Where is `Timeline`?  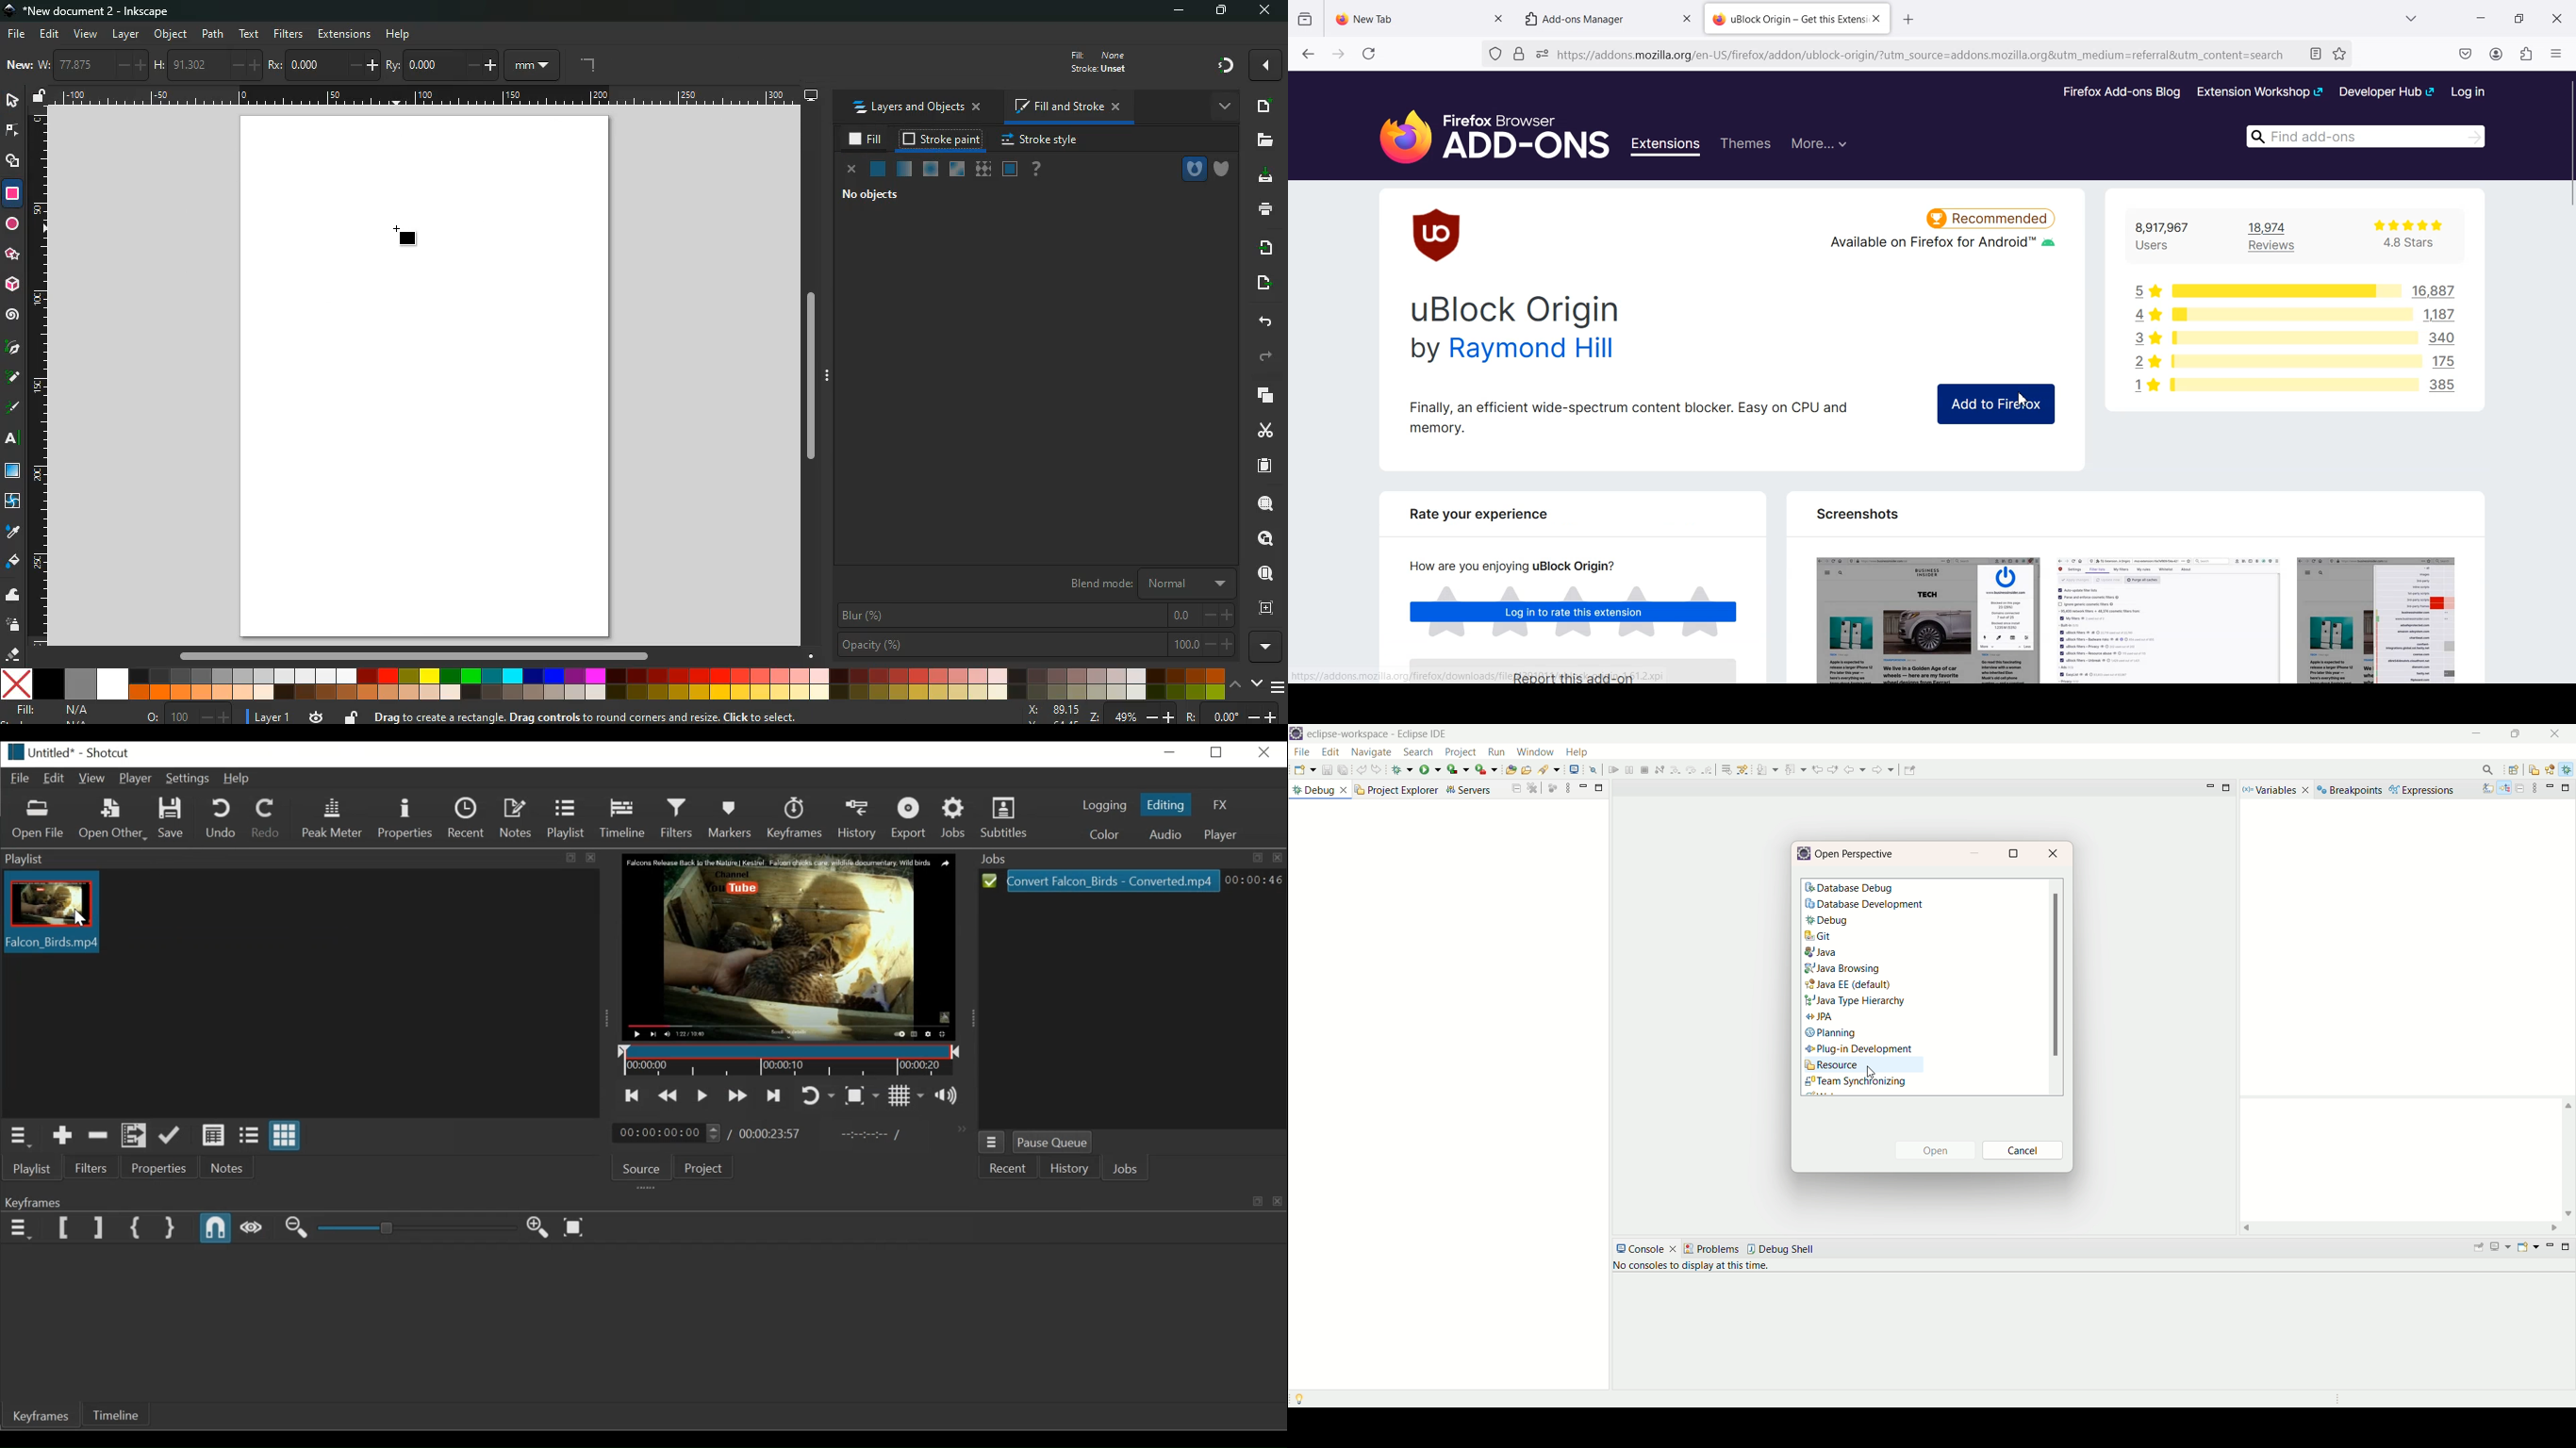
Timeline is located at coordinates (125, 1414).